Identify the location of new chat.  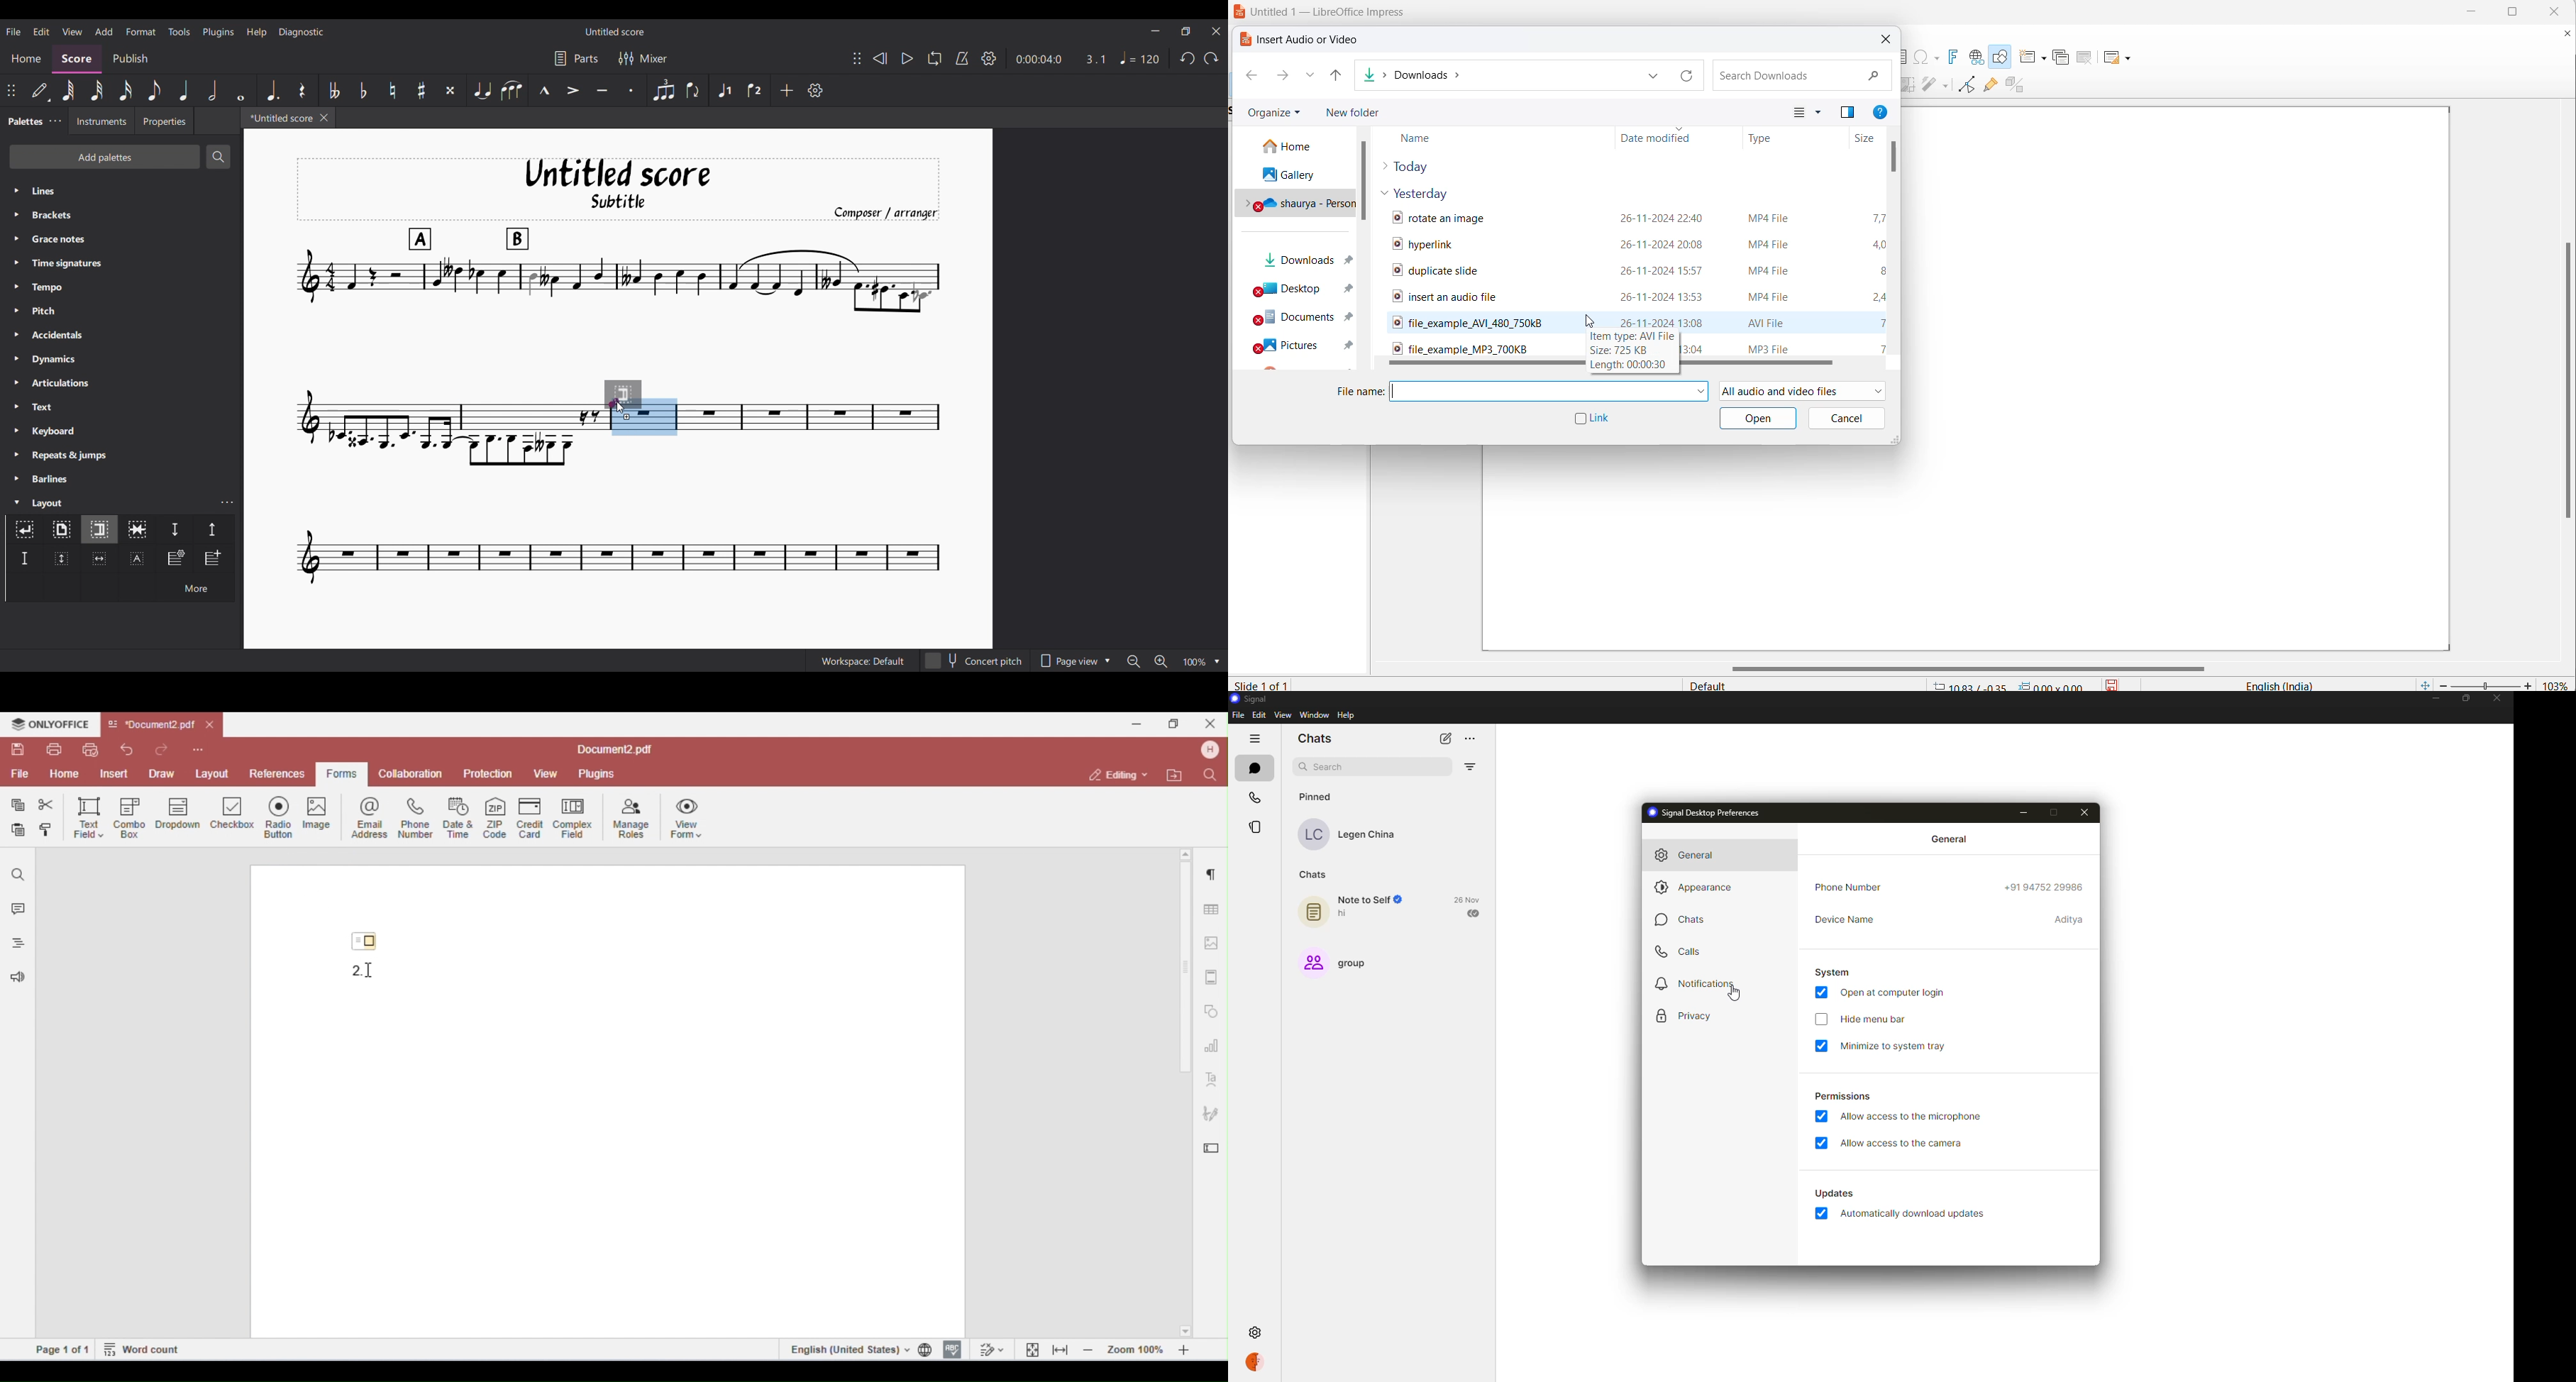
(1445, 738).